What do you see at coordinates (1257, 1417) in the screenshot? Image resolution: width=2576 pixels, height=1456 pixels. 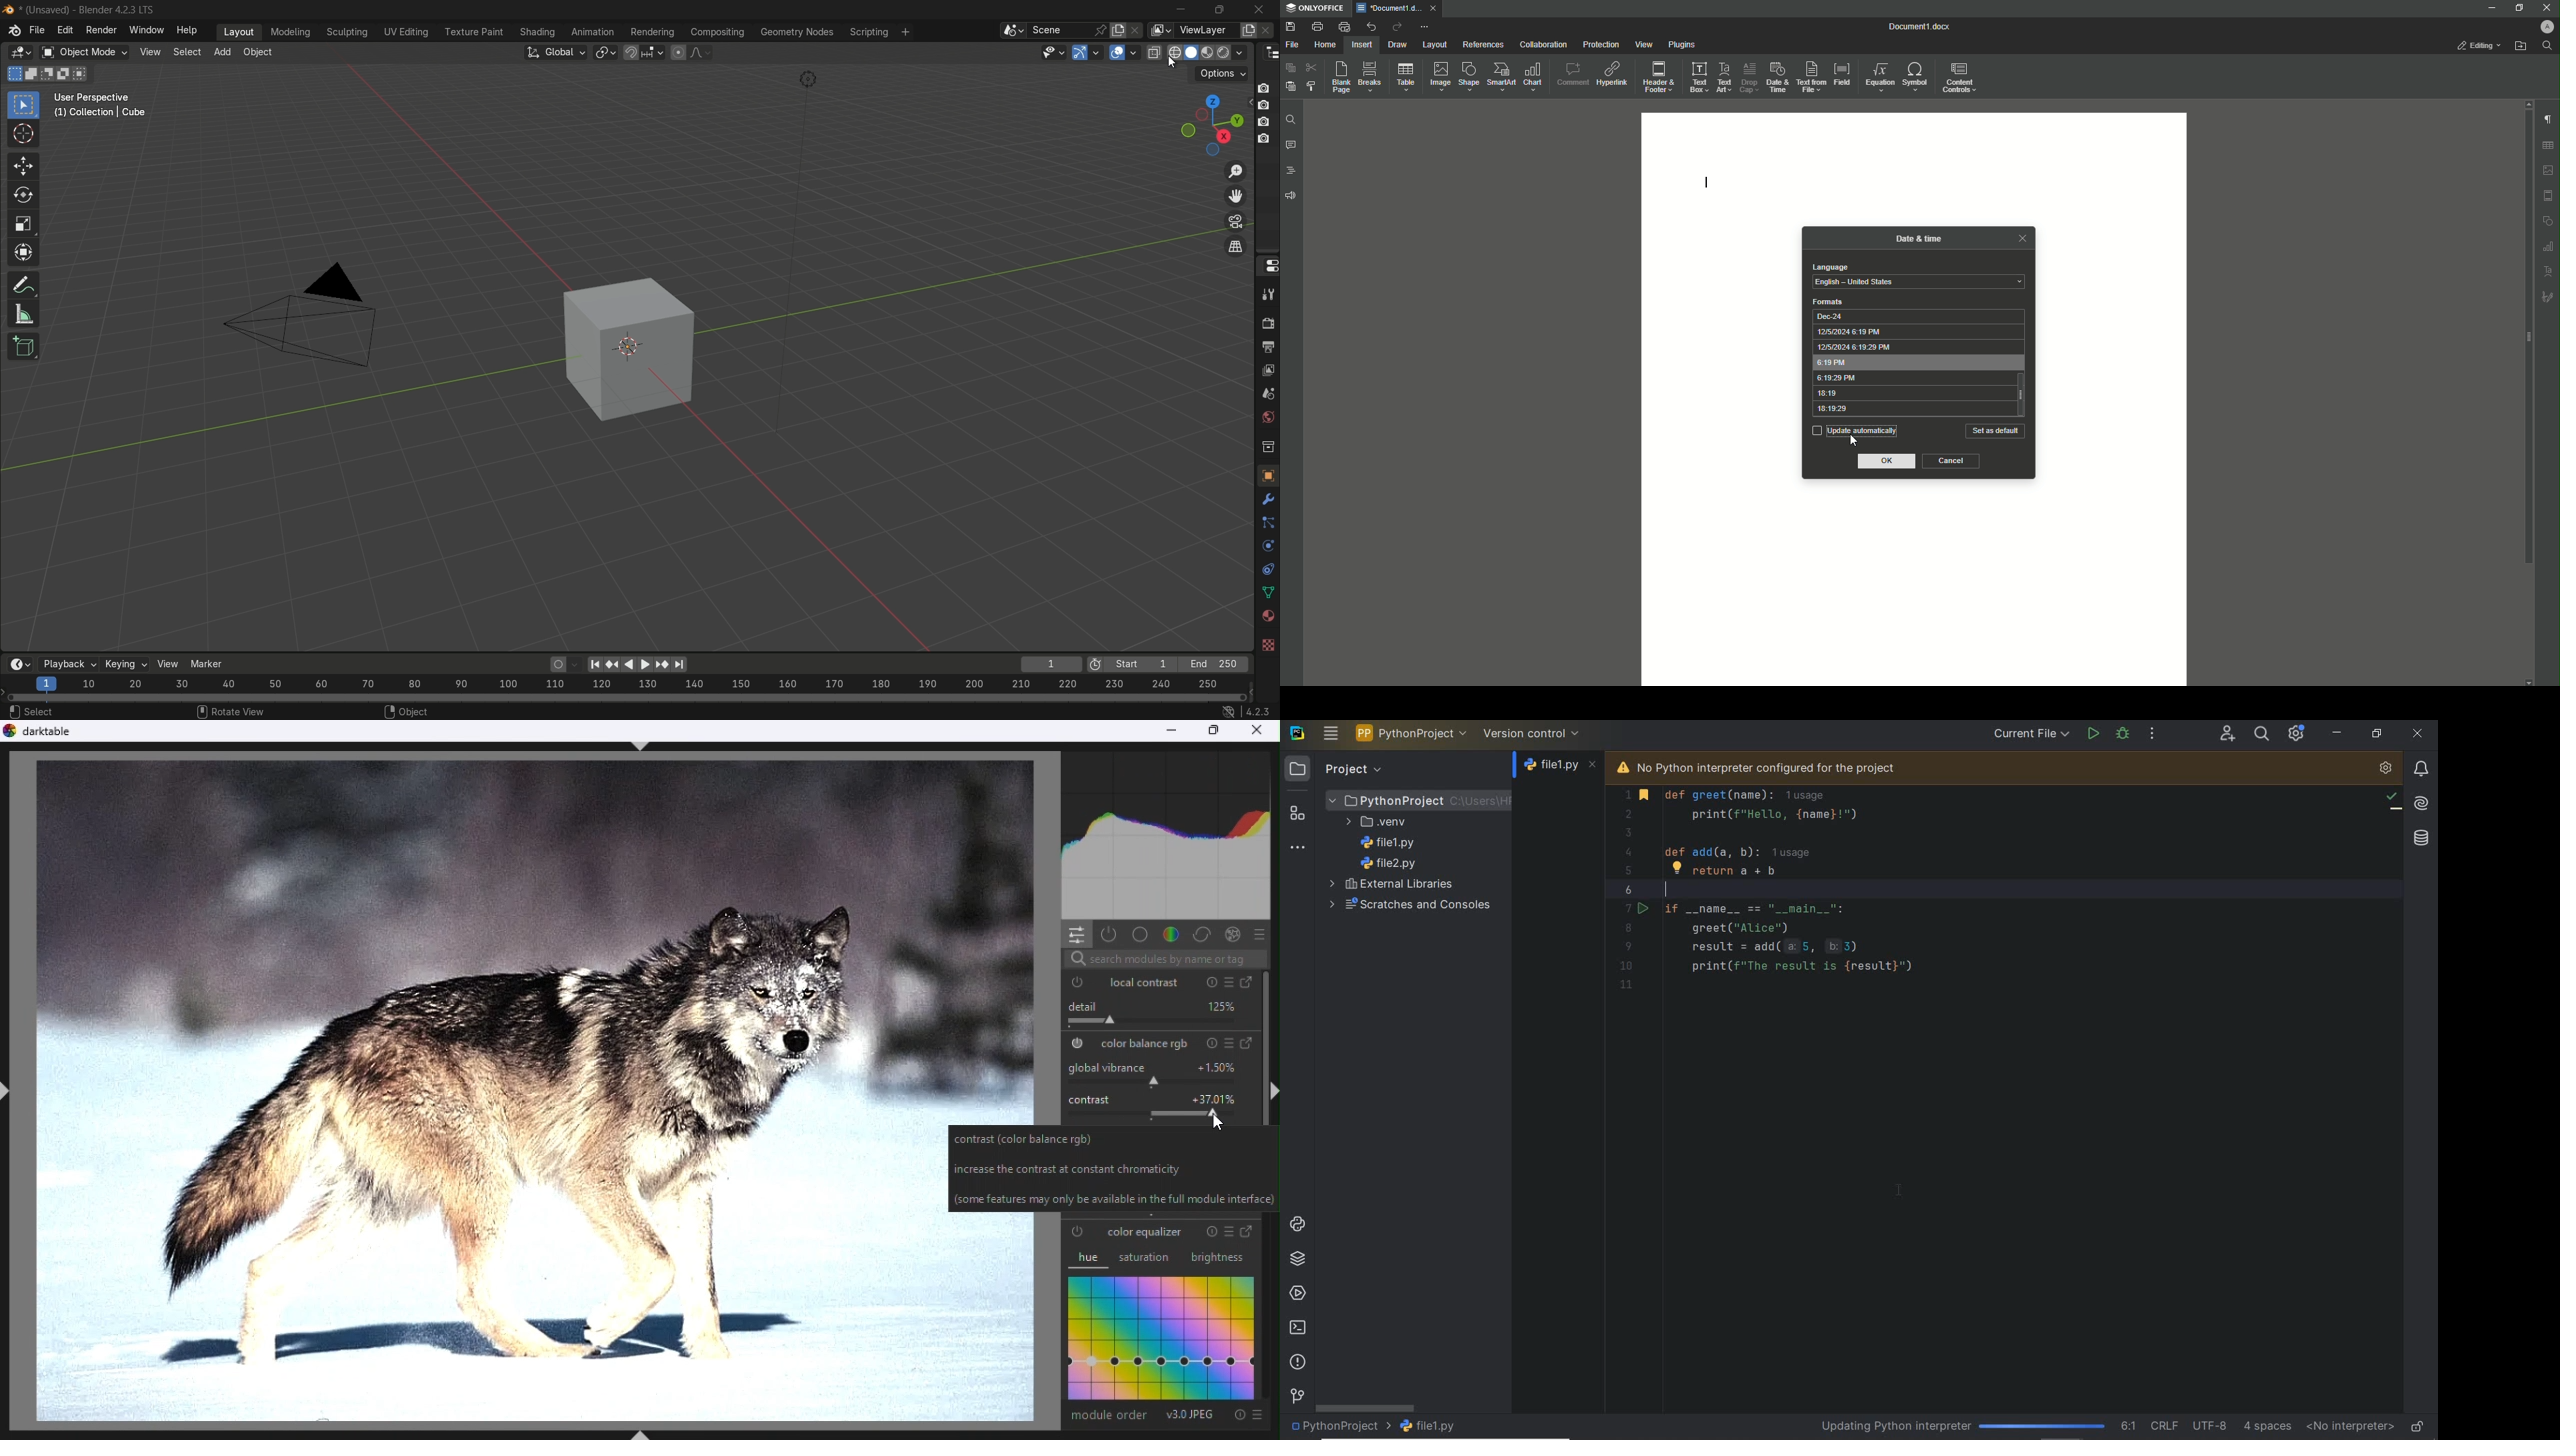 I see `presets` at bounding box center [1257, 1417].